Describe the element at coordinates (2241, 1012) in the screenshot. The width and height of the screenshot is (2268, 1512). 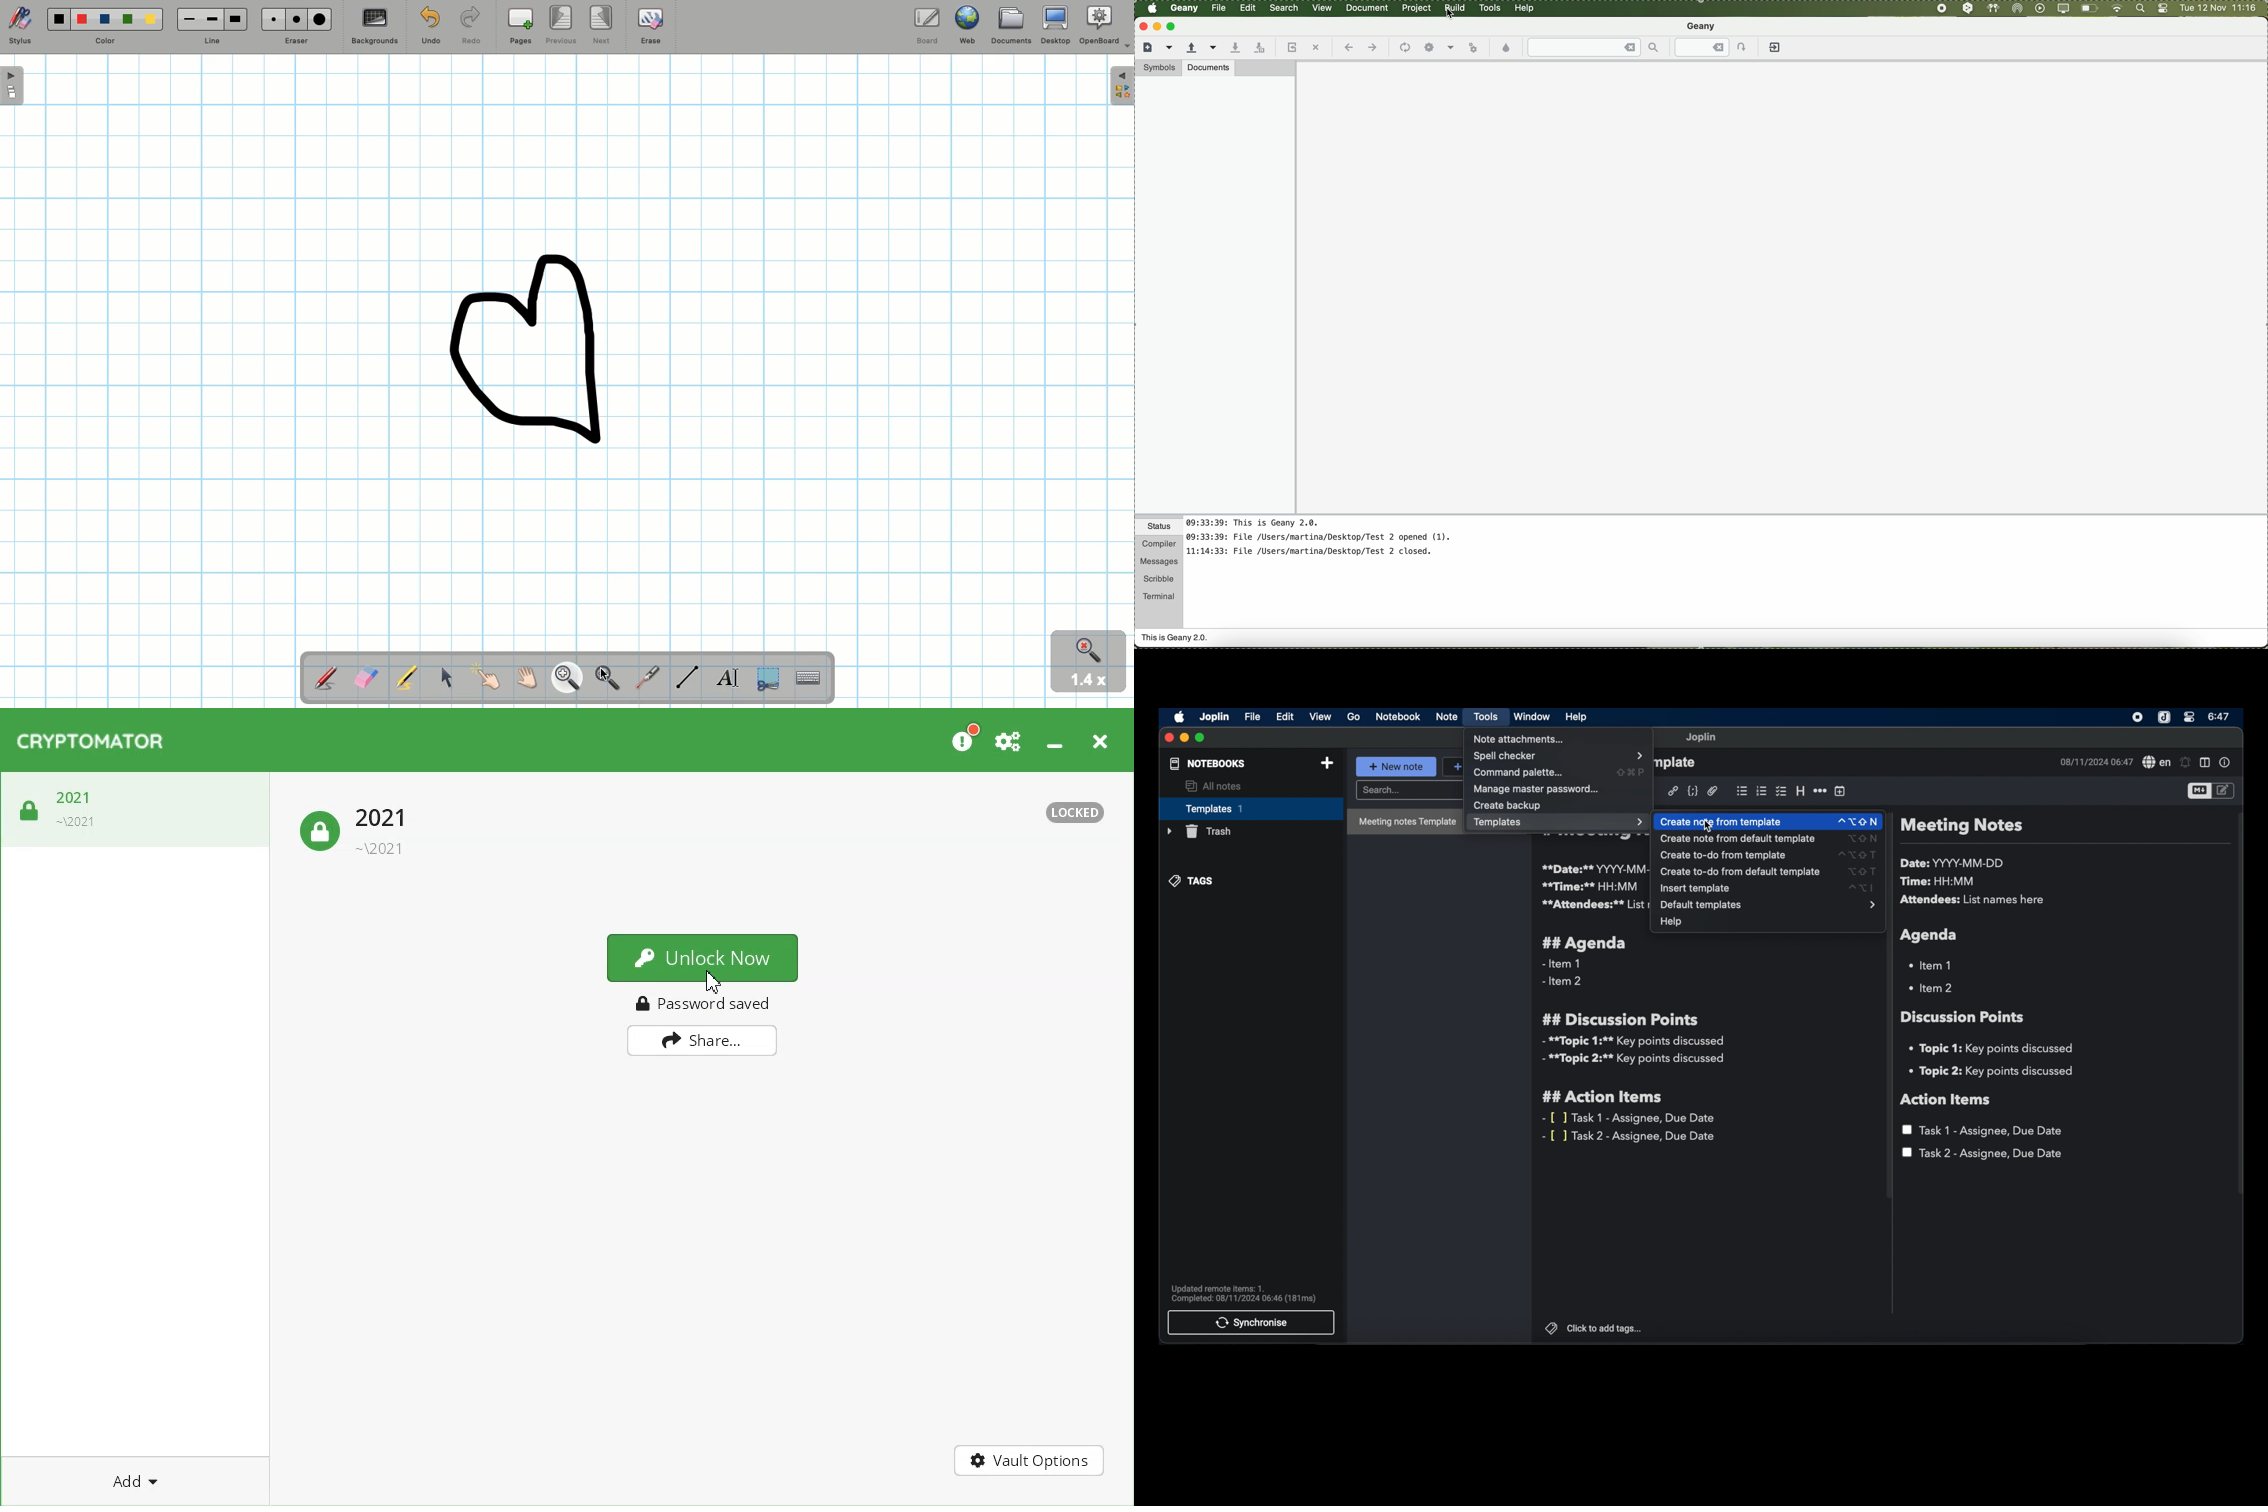
I see `scroll bar` at that location.